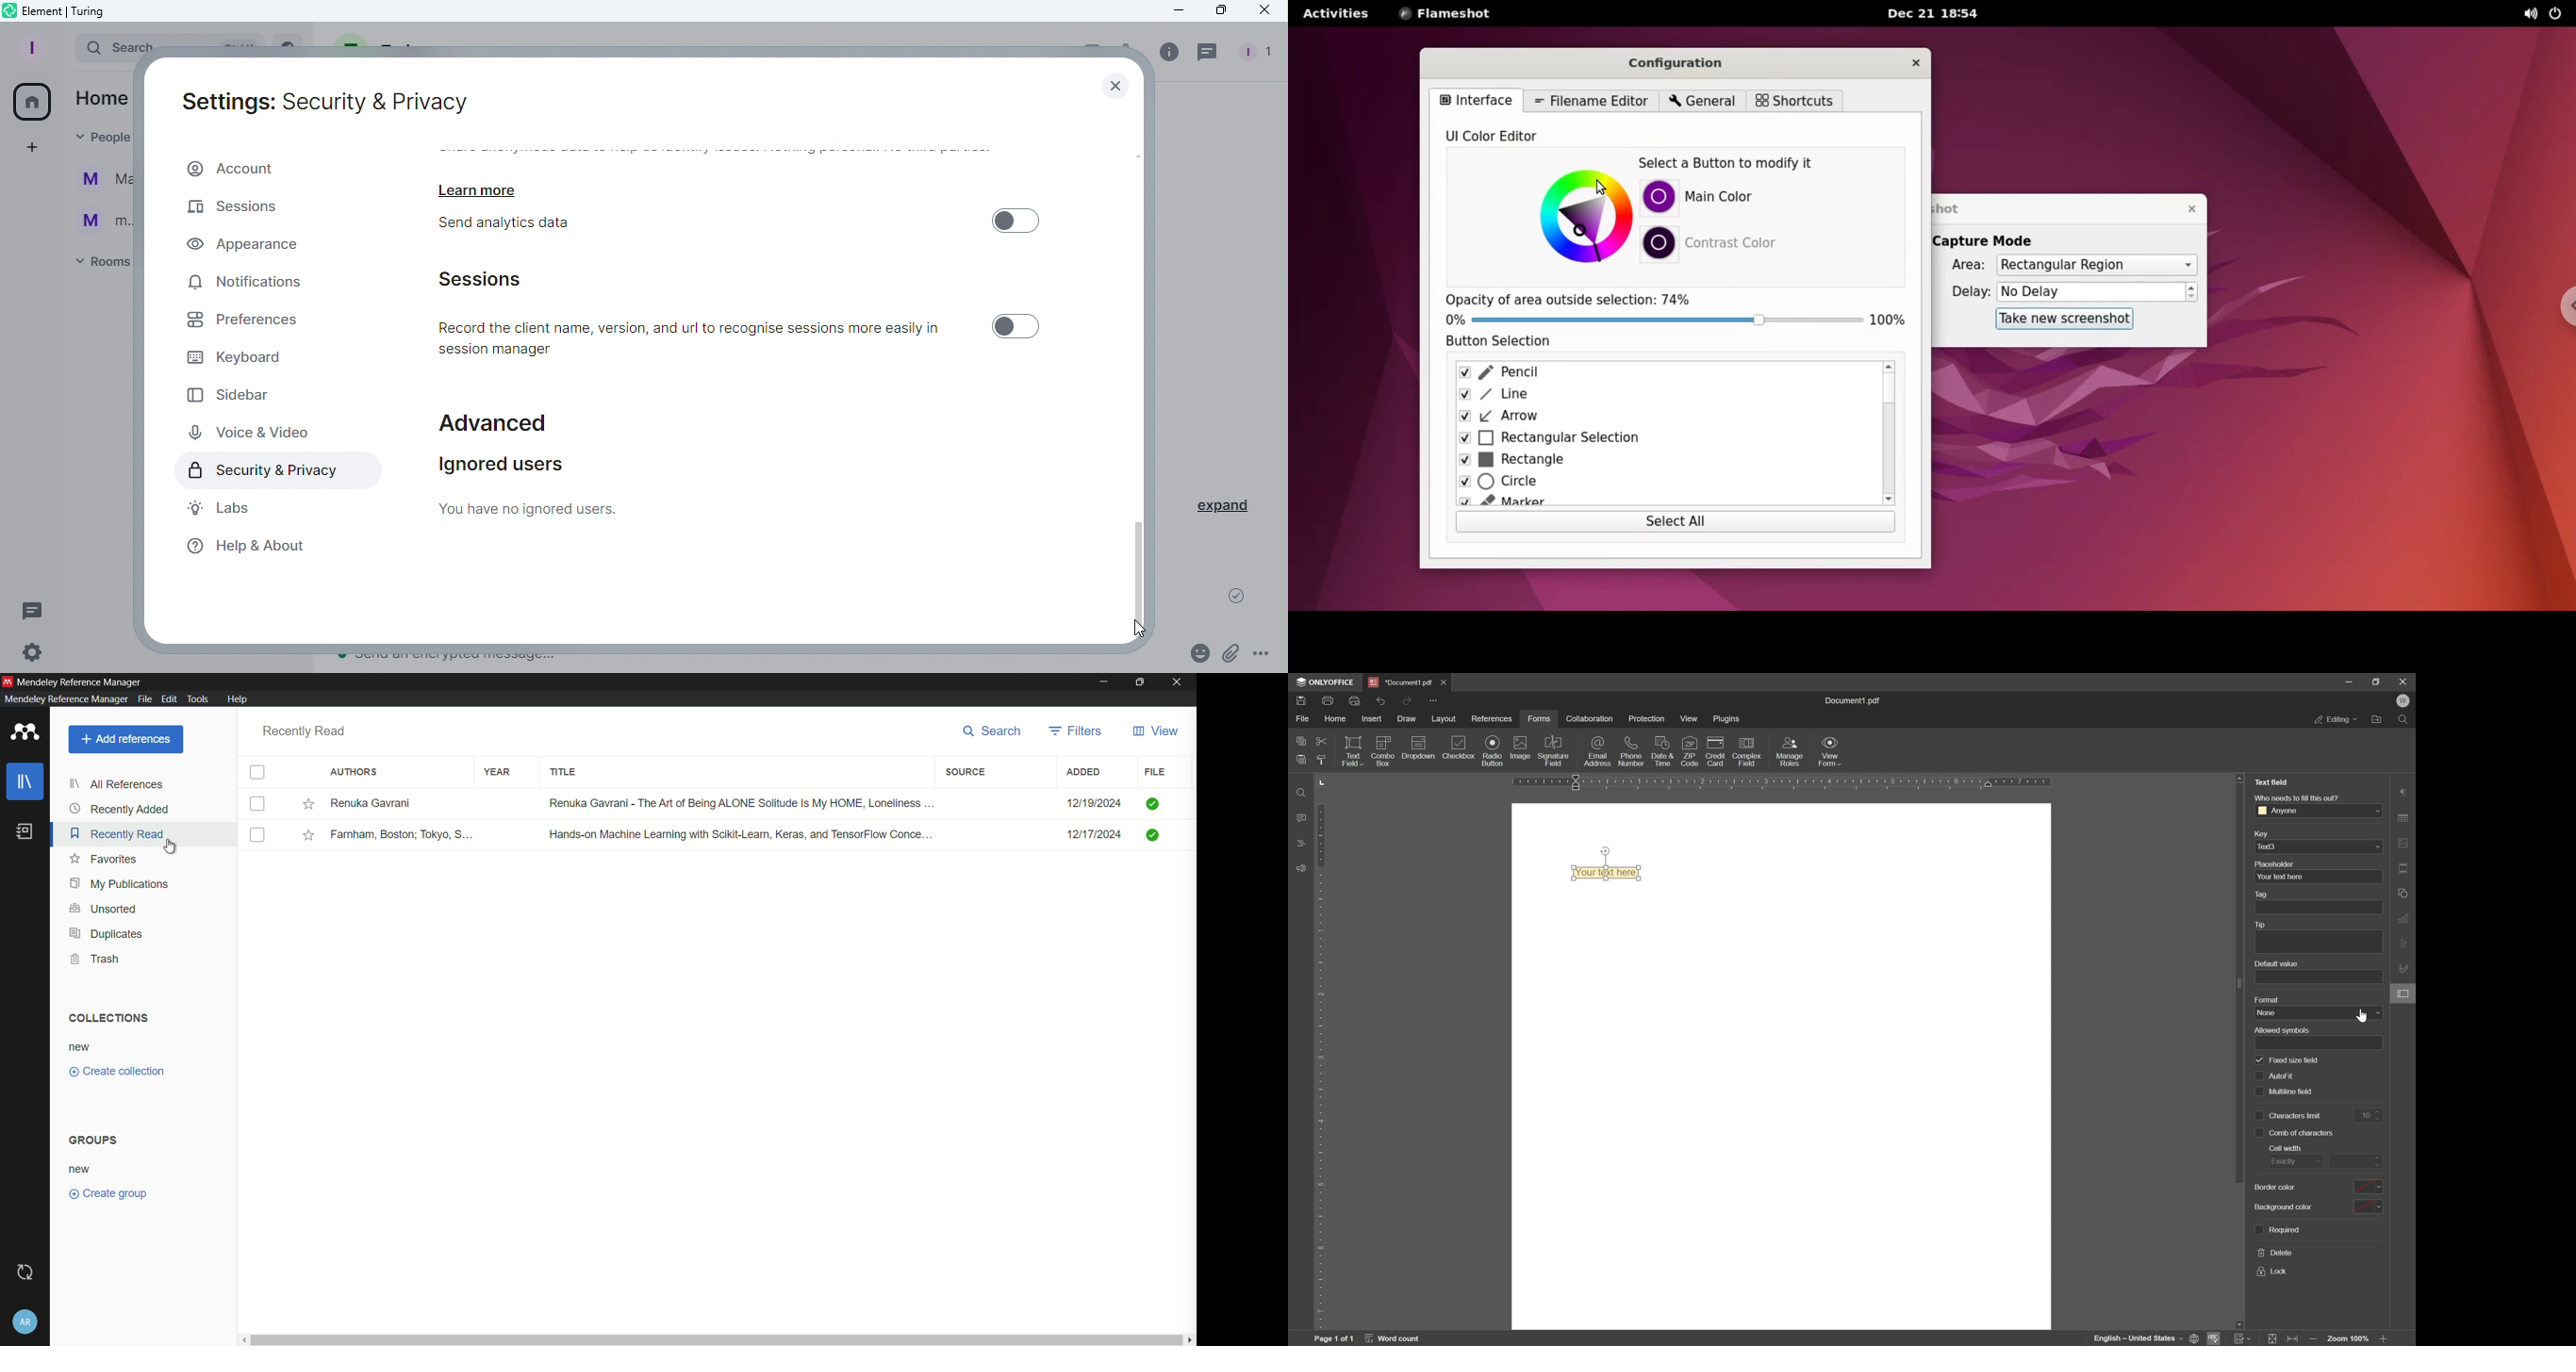 The width and height of the screenshot is (2576, 1372). I want to click on Mendeley Reference Manager, so click(82, 682).